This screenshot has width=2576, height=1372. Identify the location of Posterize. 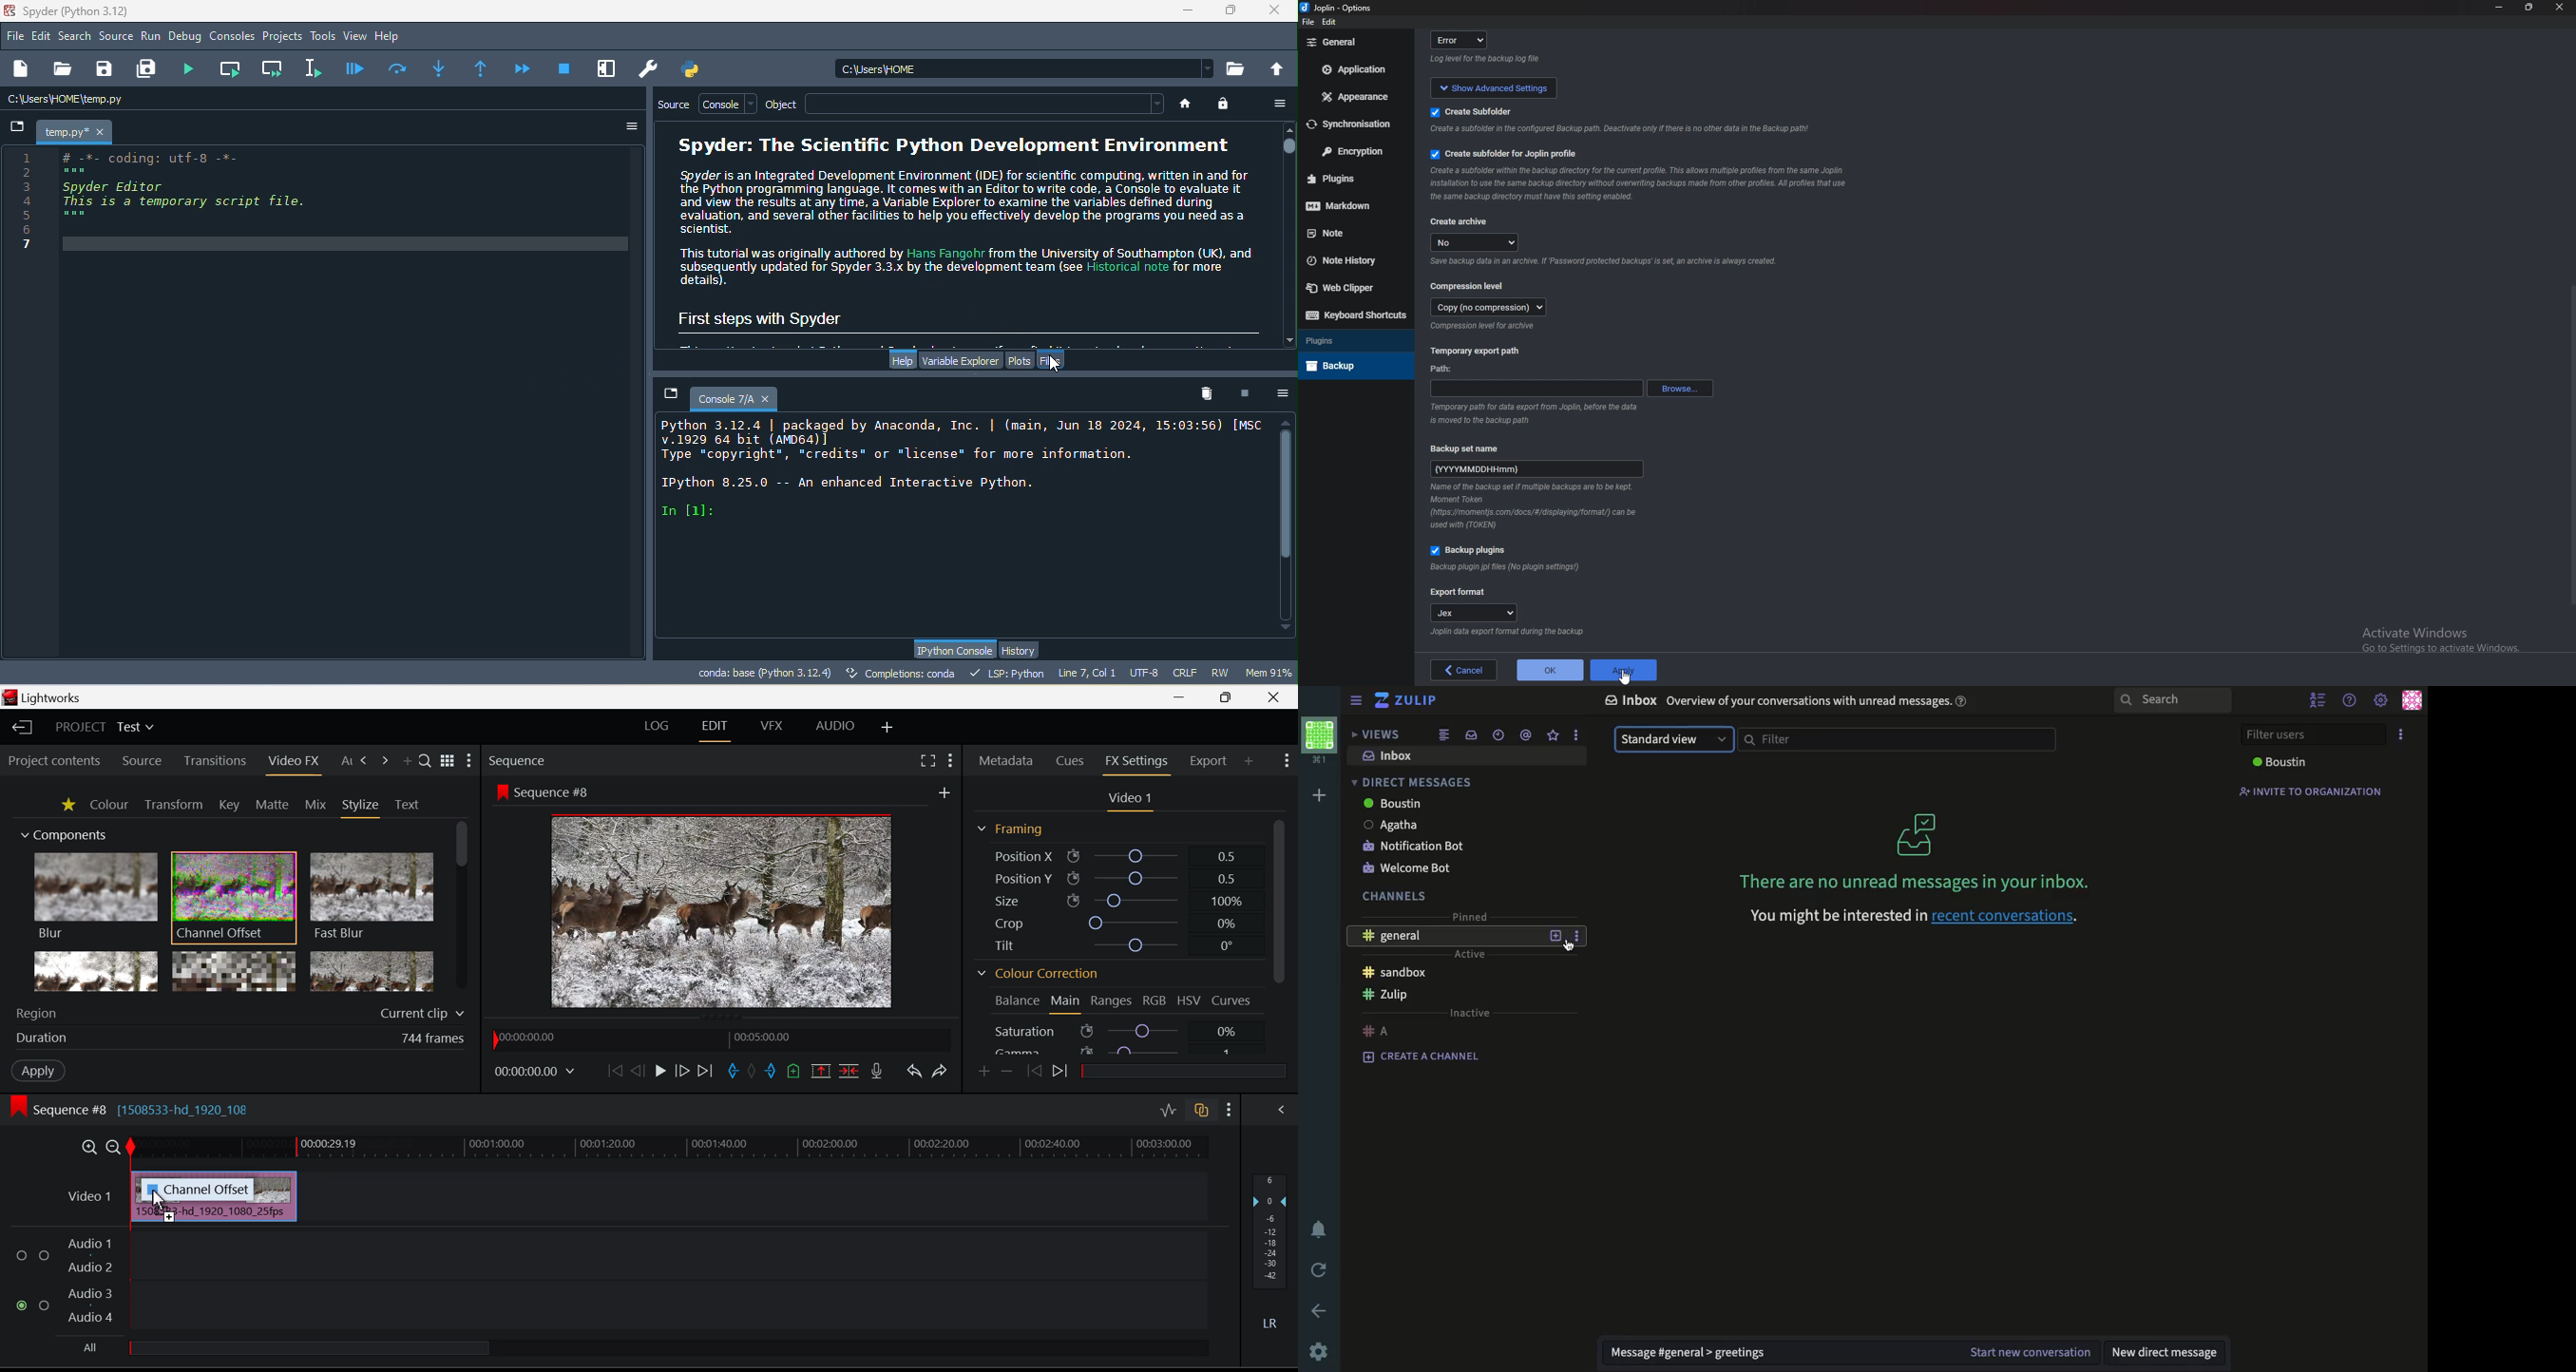
(372, 970).